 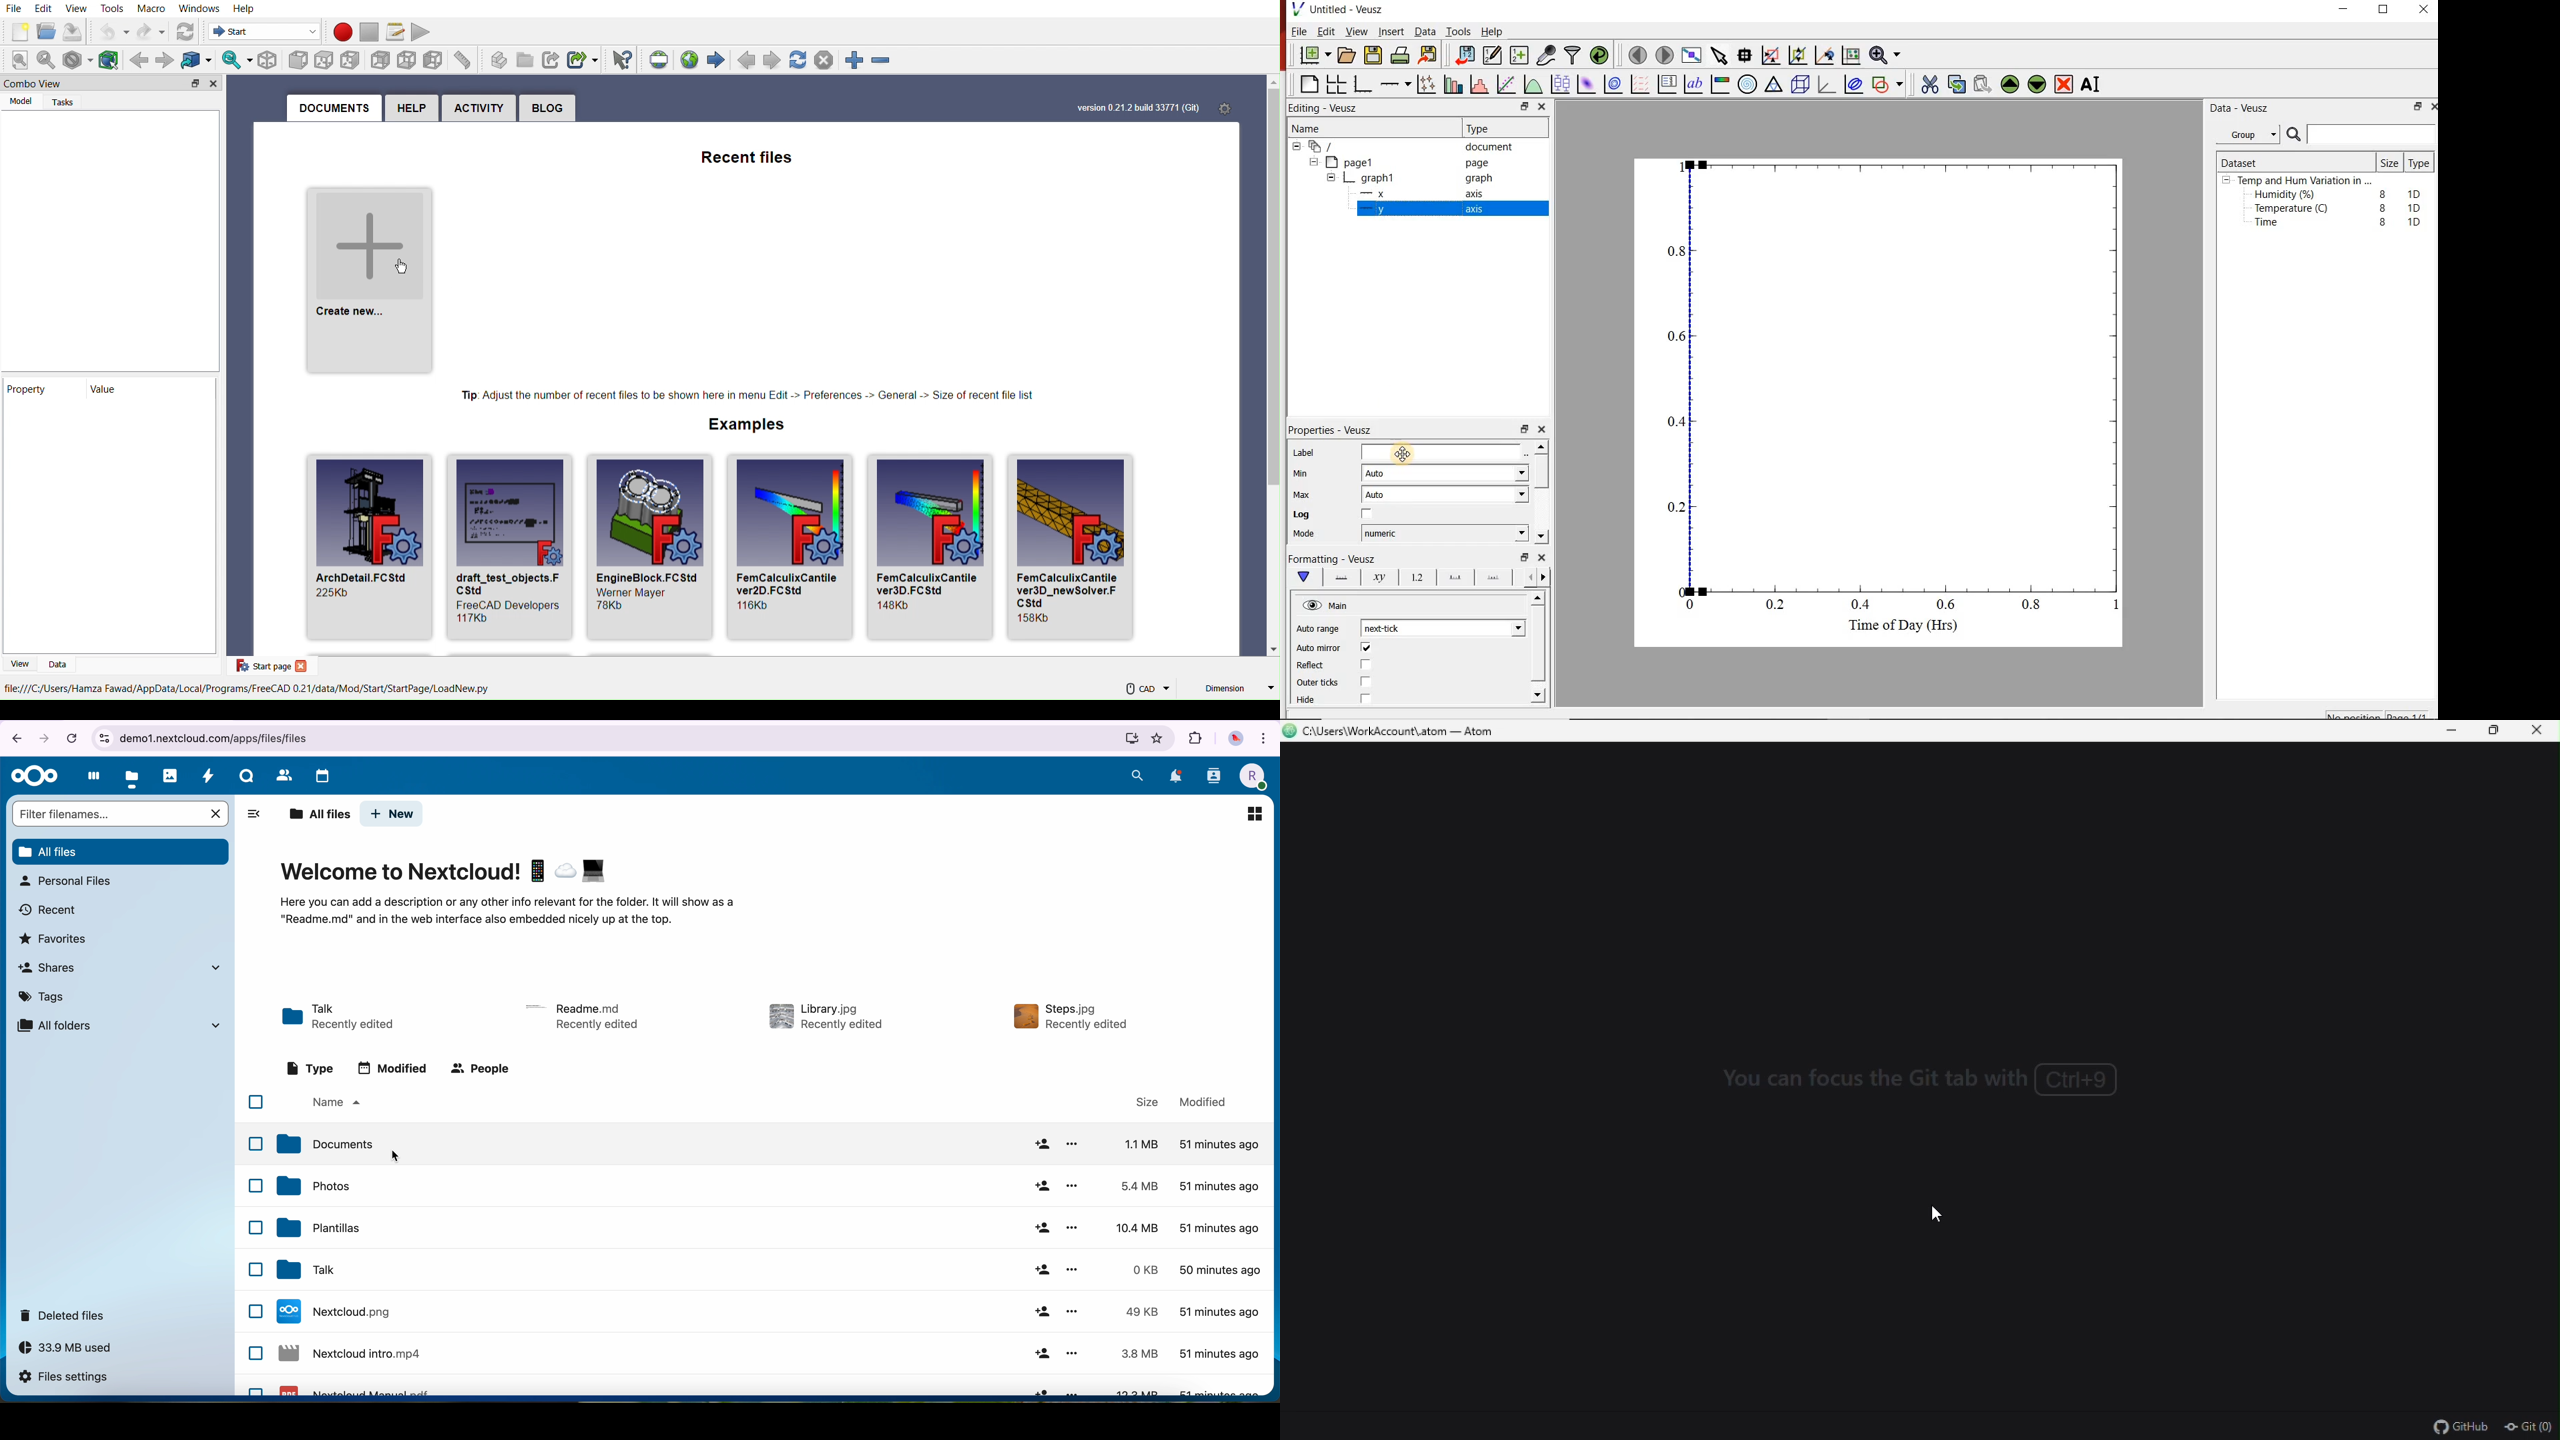 What do you see at coordinates (551, 61) in the screenshot?
I see `Create a link` at bounding box center [551, 61].